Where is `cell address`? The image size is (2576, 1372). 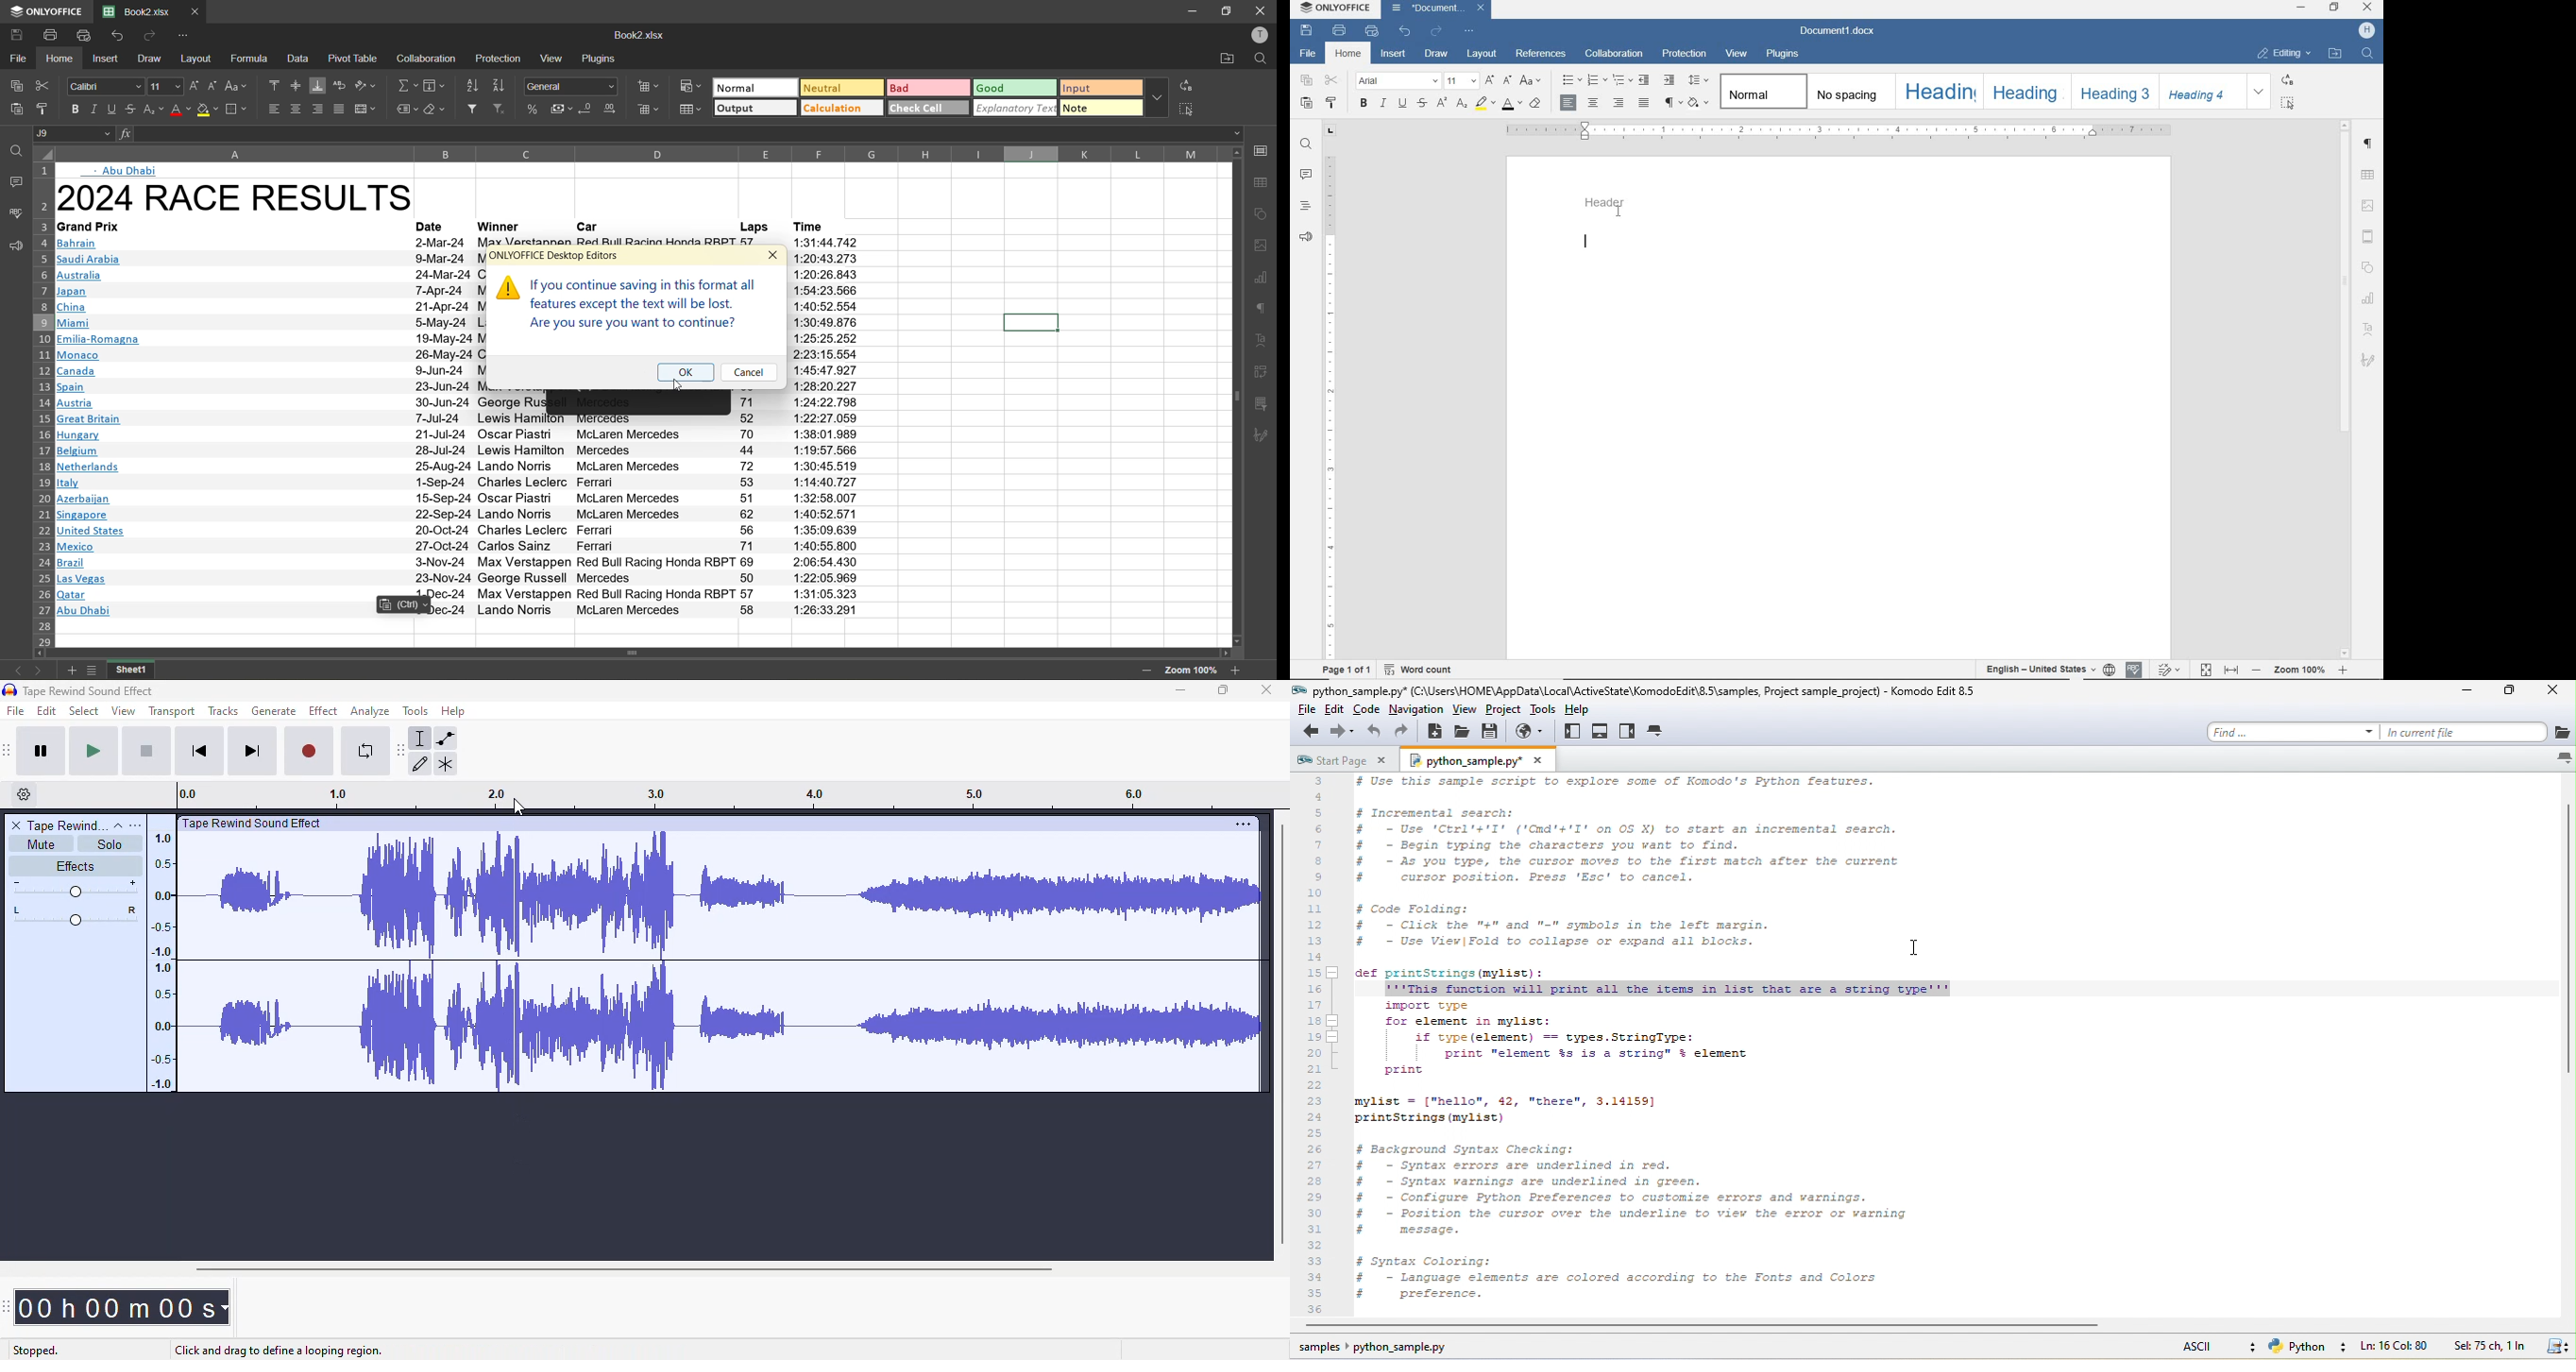
cell address is located at coordinates (75, 134).